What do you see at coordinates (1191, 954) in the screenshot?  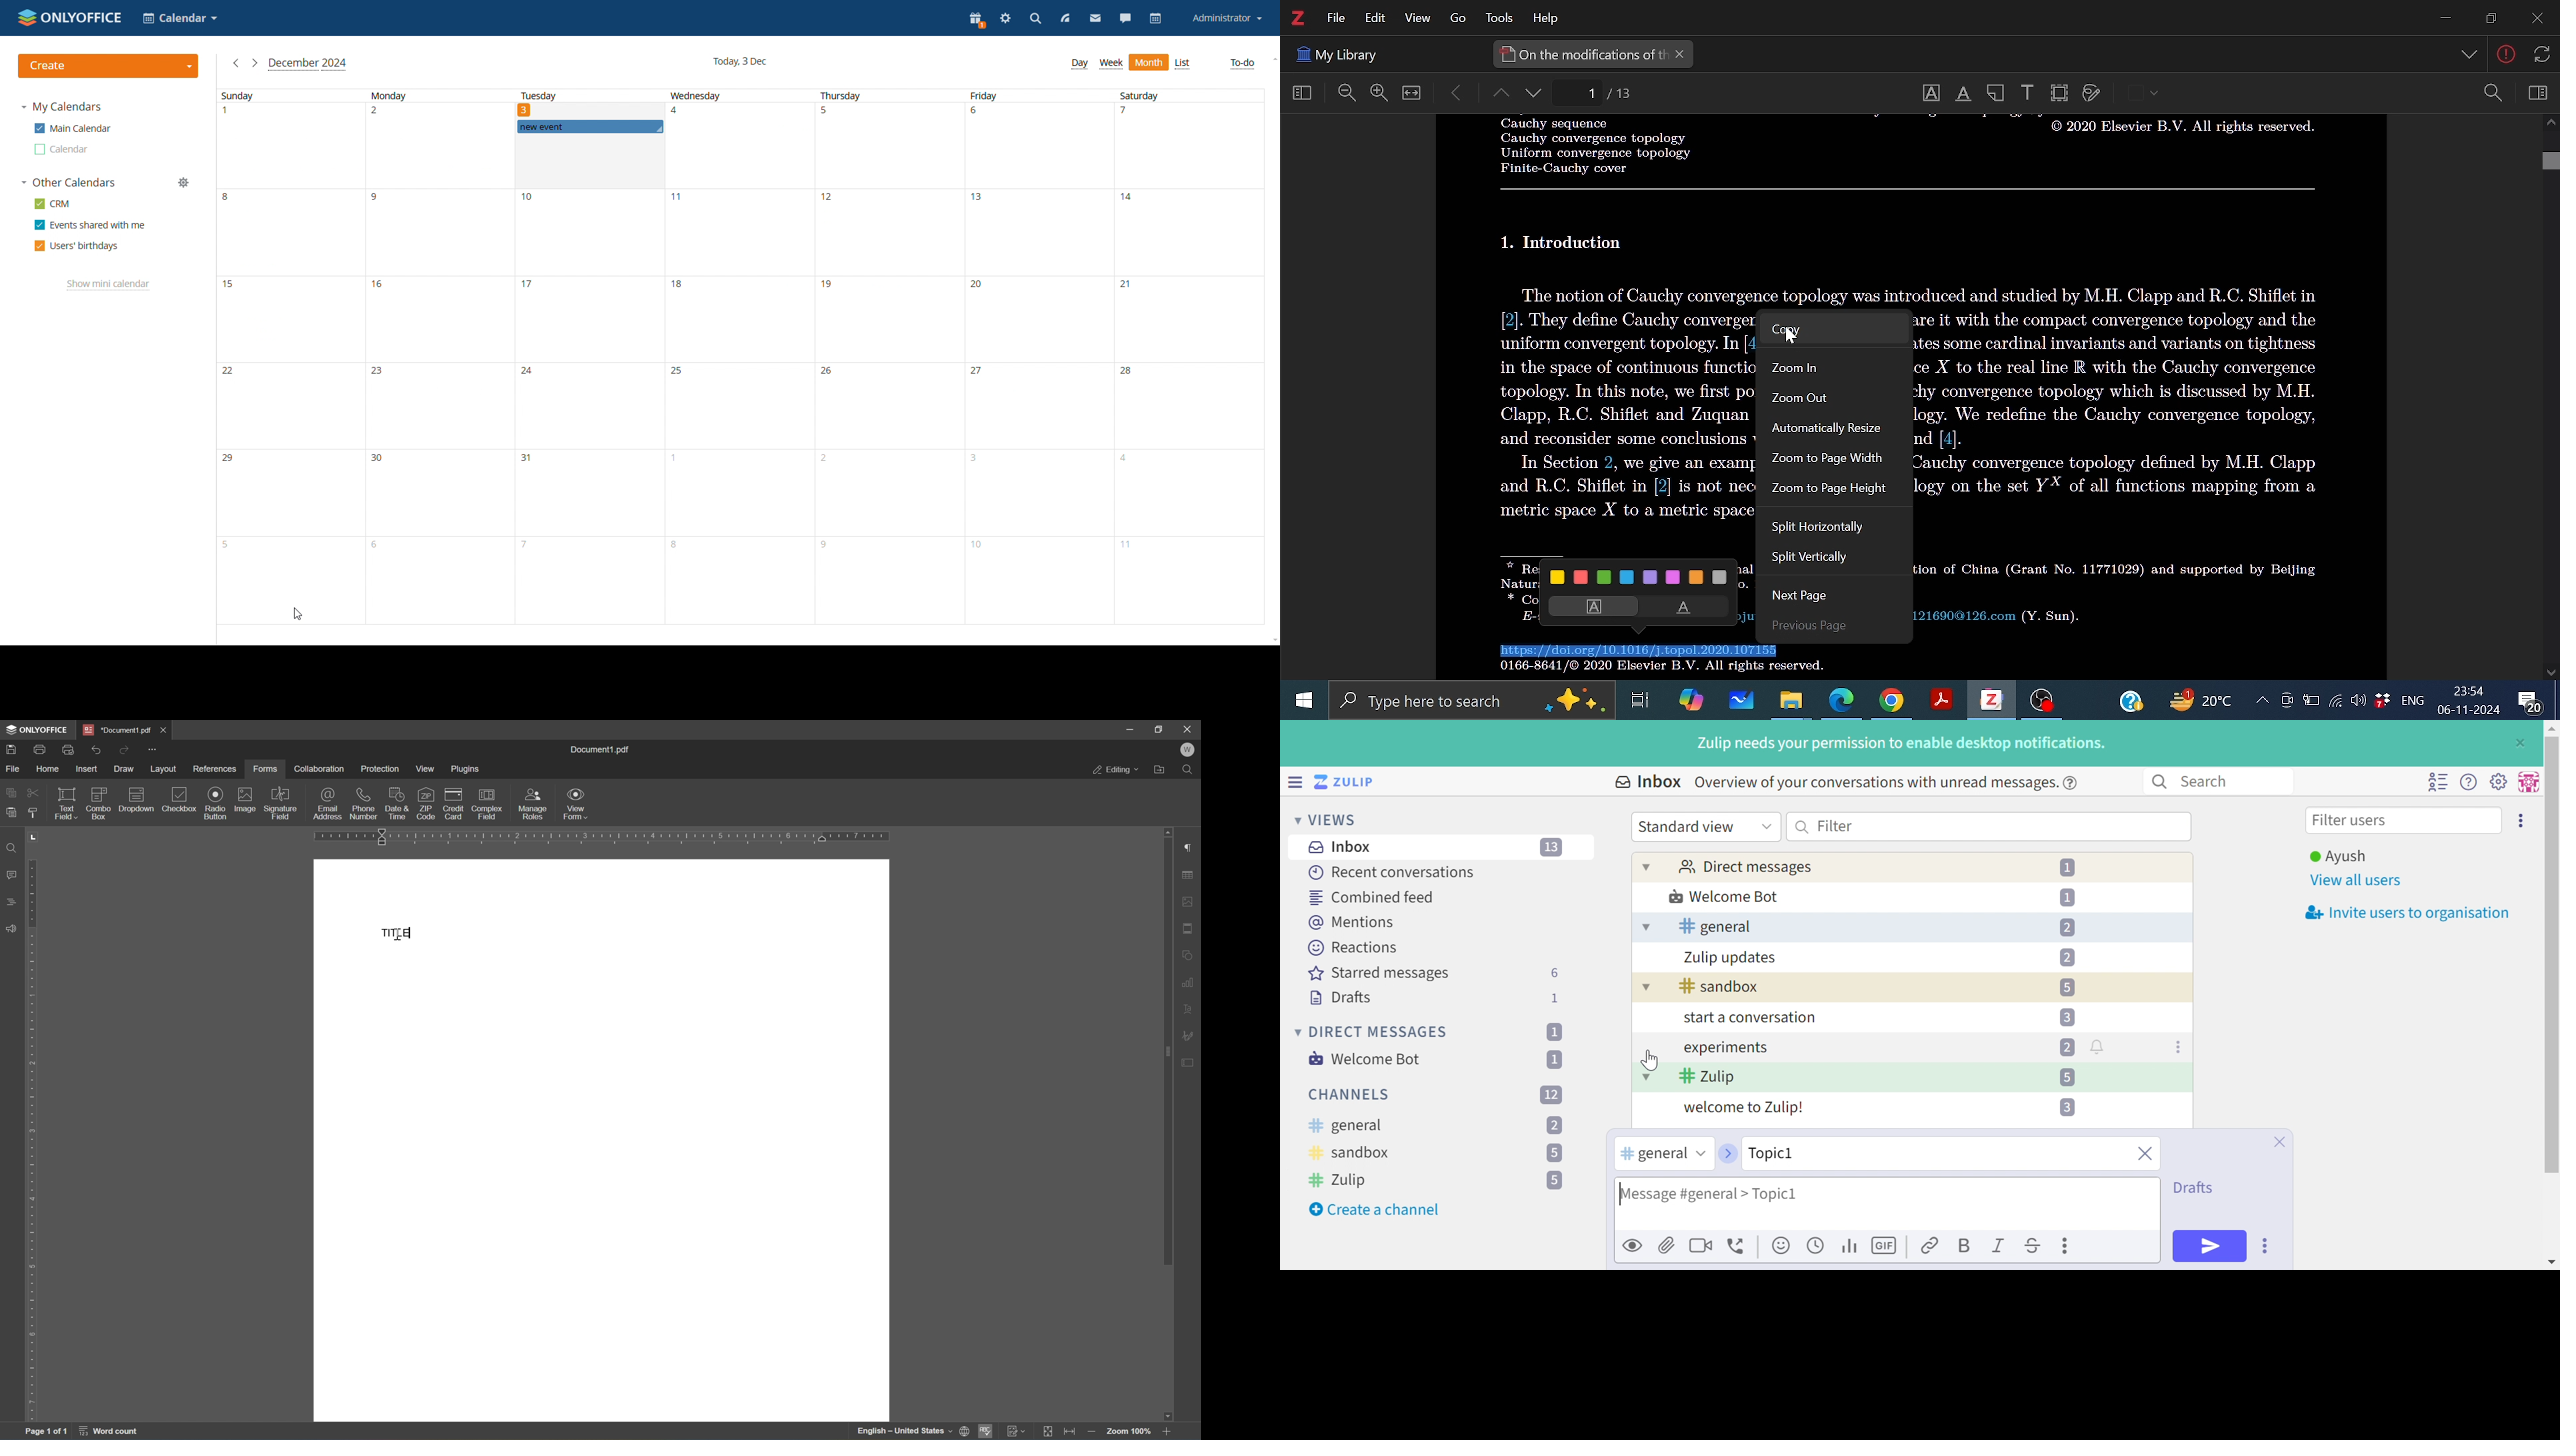 I see `shape settings` at bounding box center [1191, 954].